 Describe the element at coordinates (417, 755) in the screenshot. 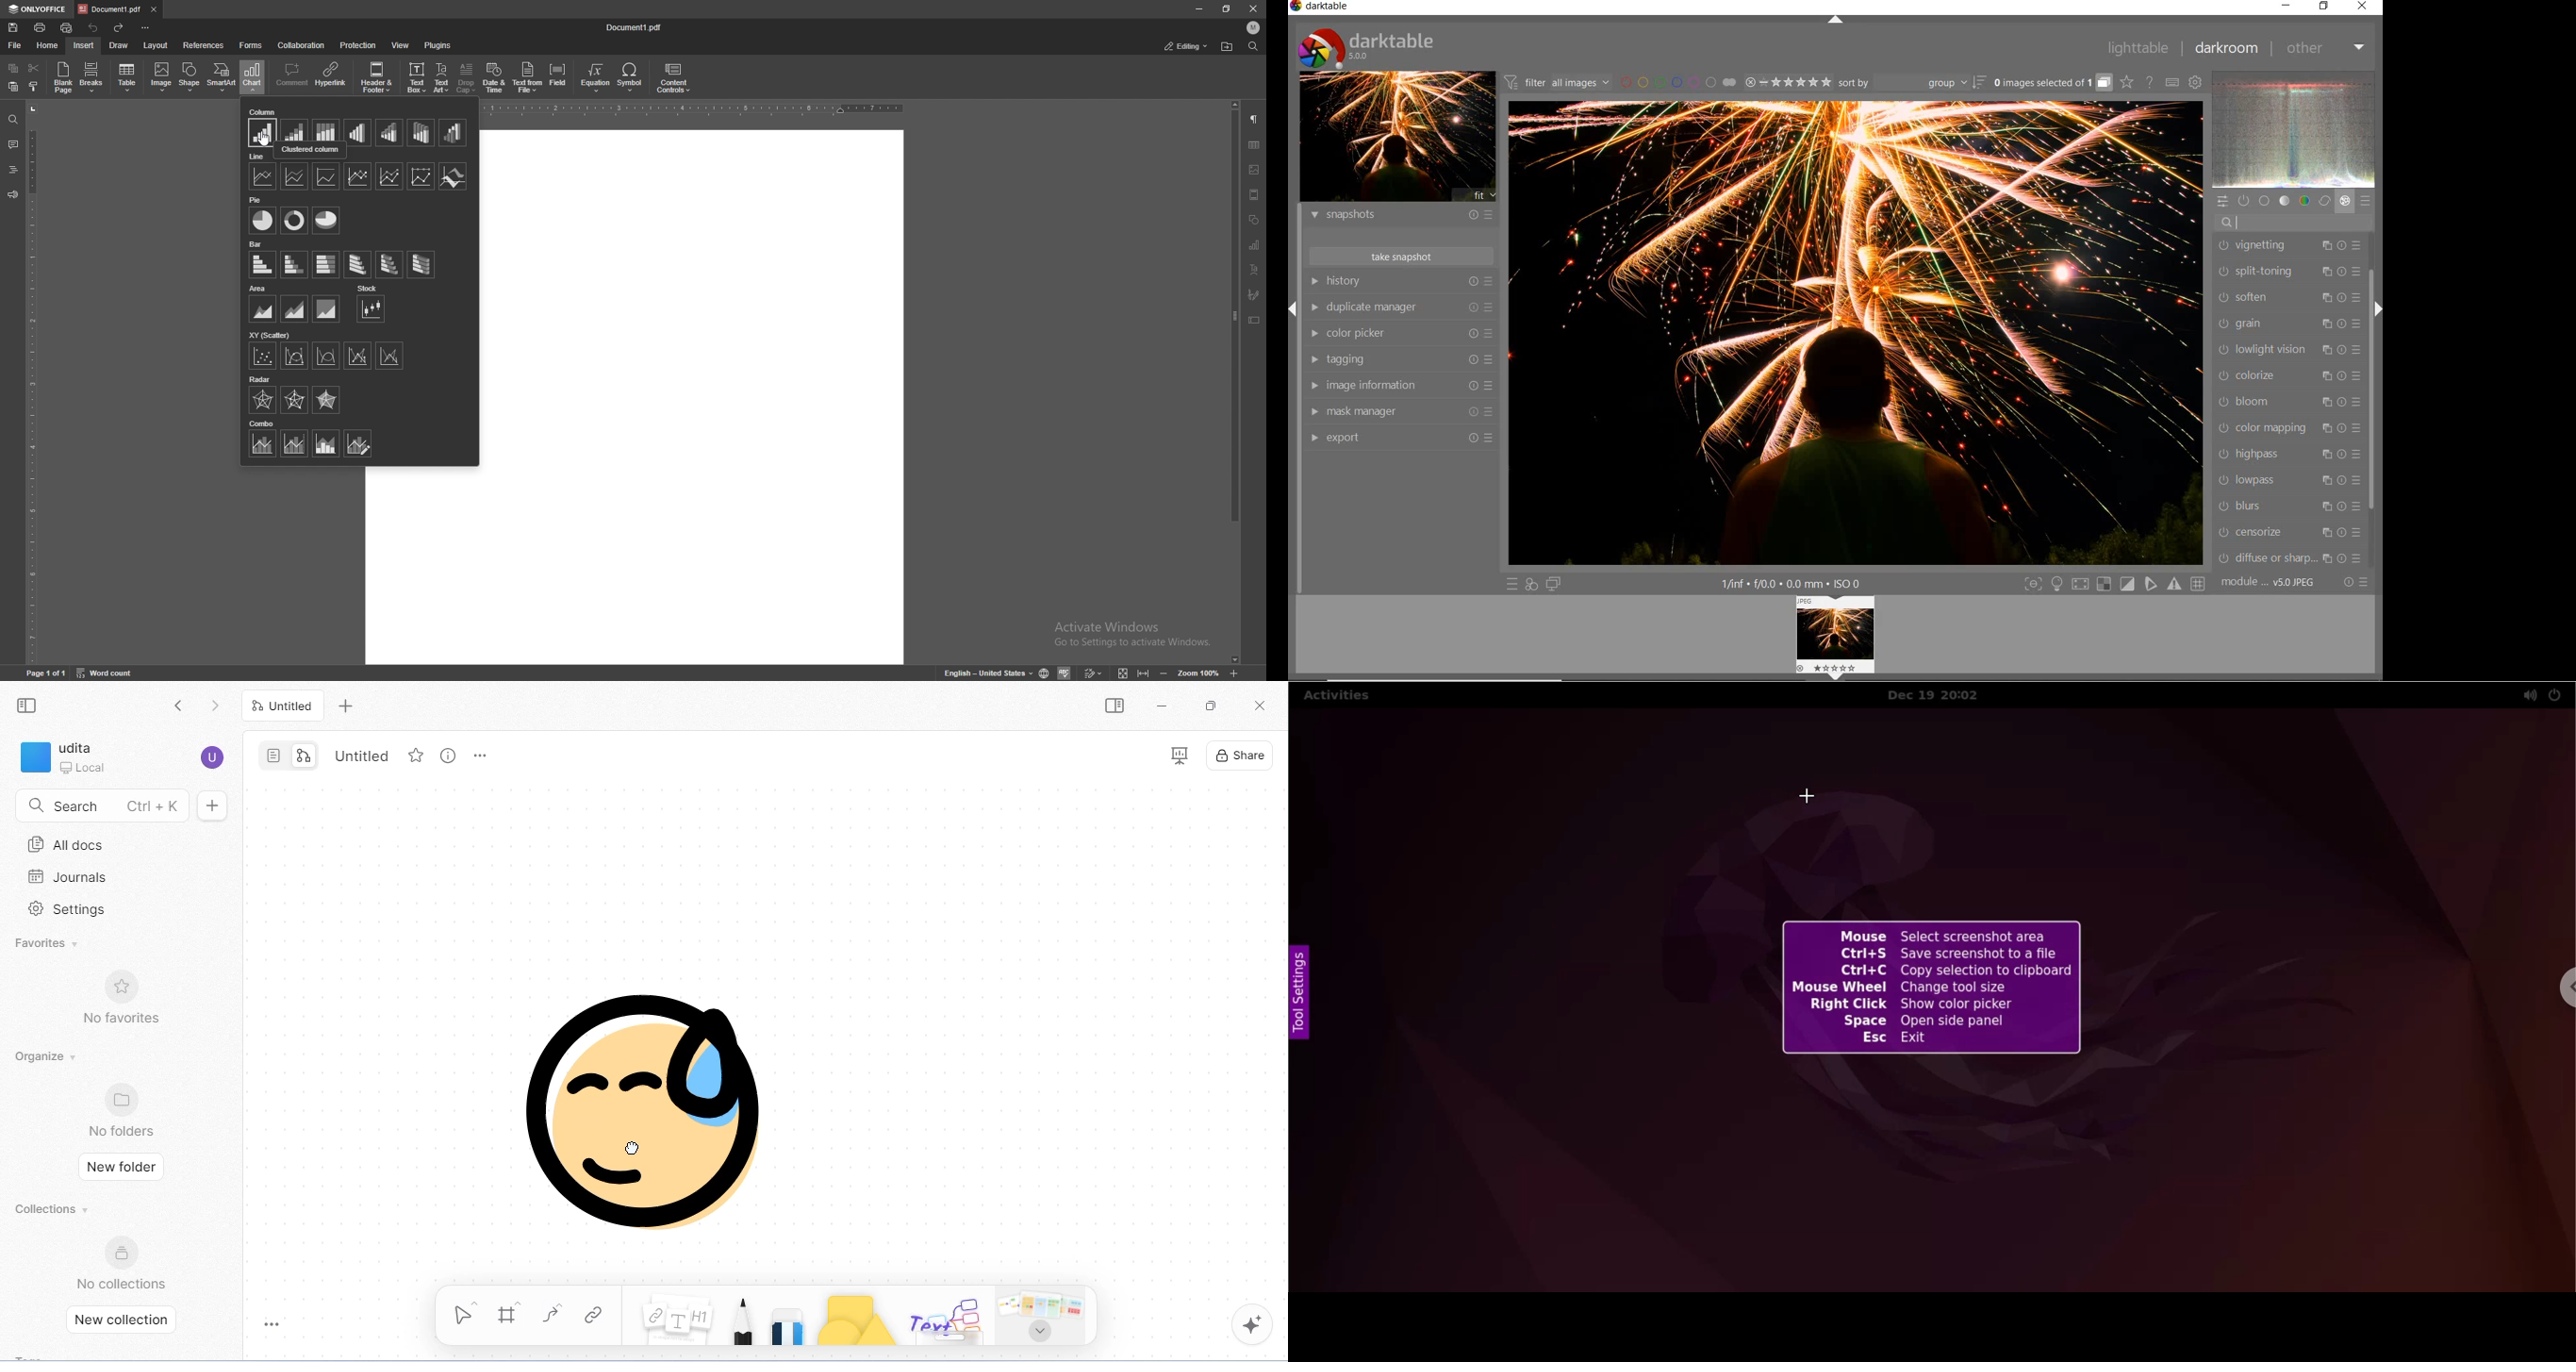

I see `add favorite` at that location.